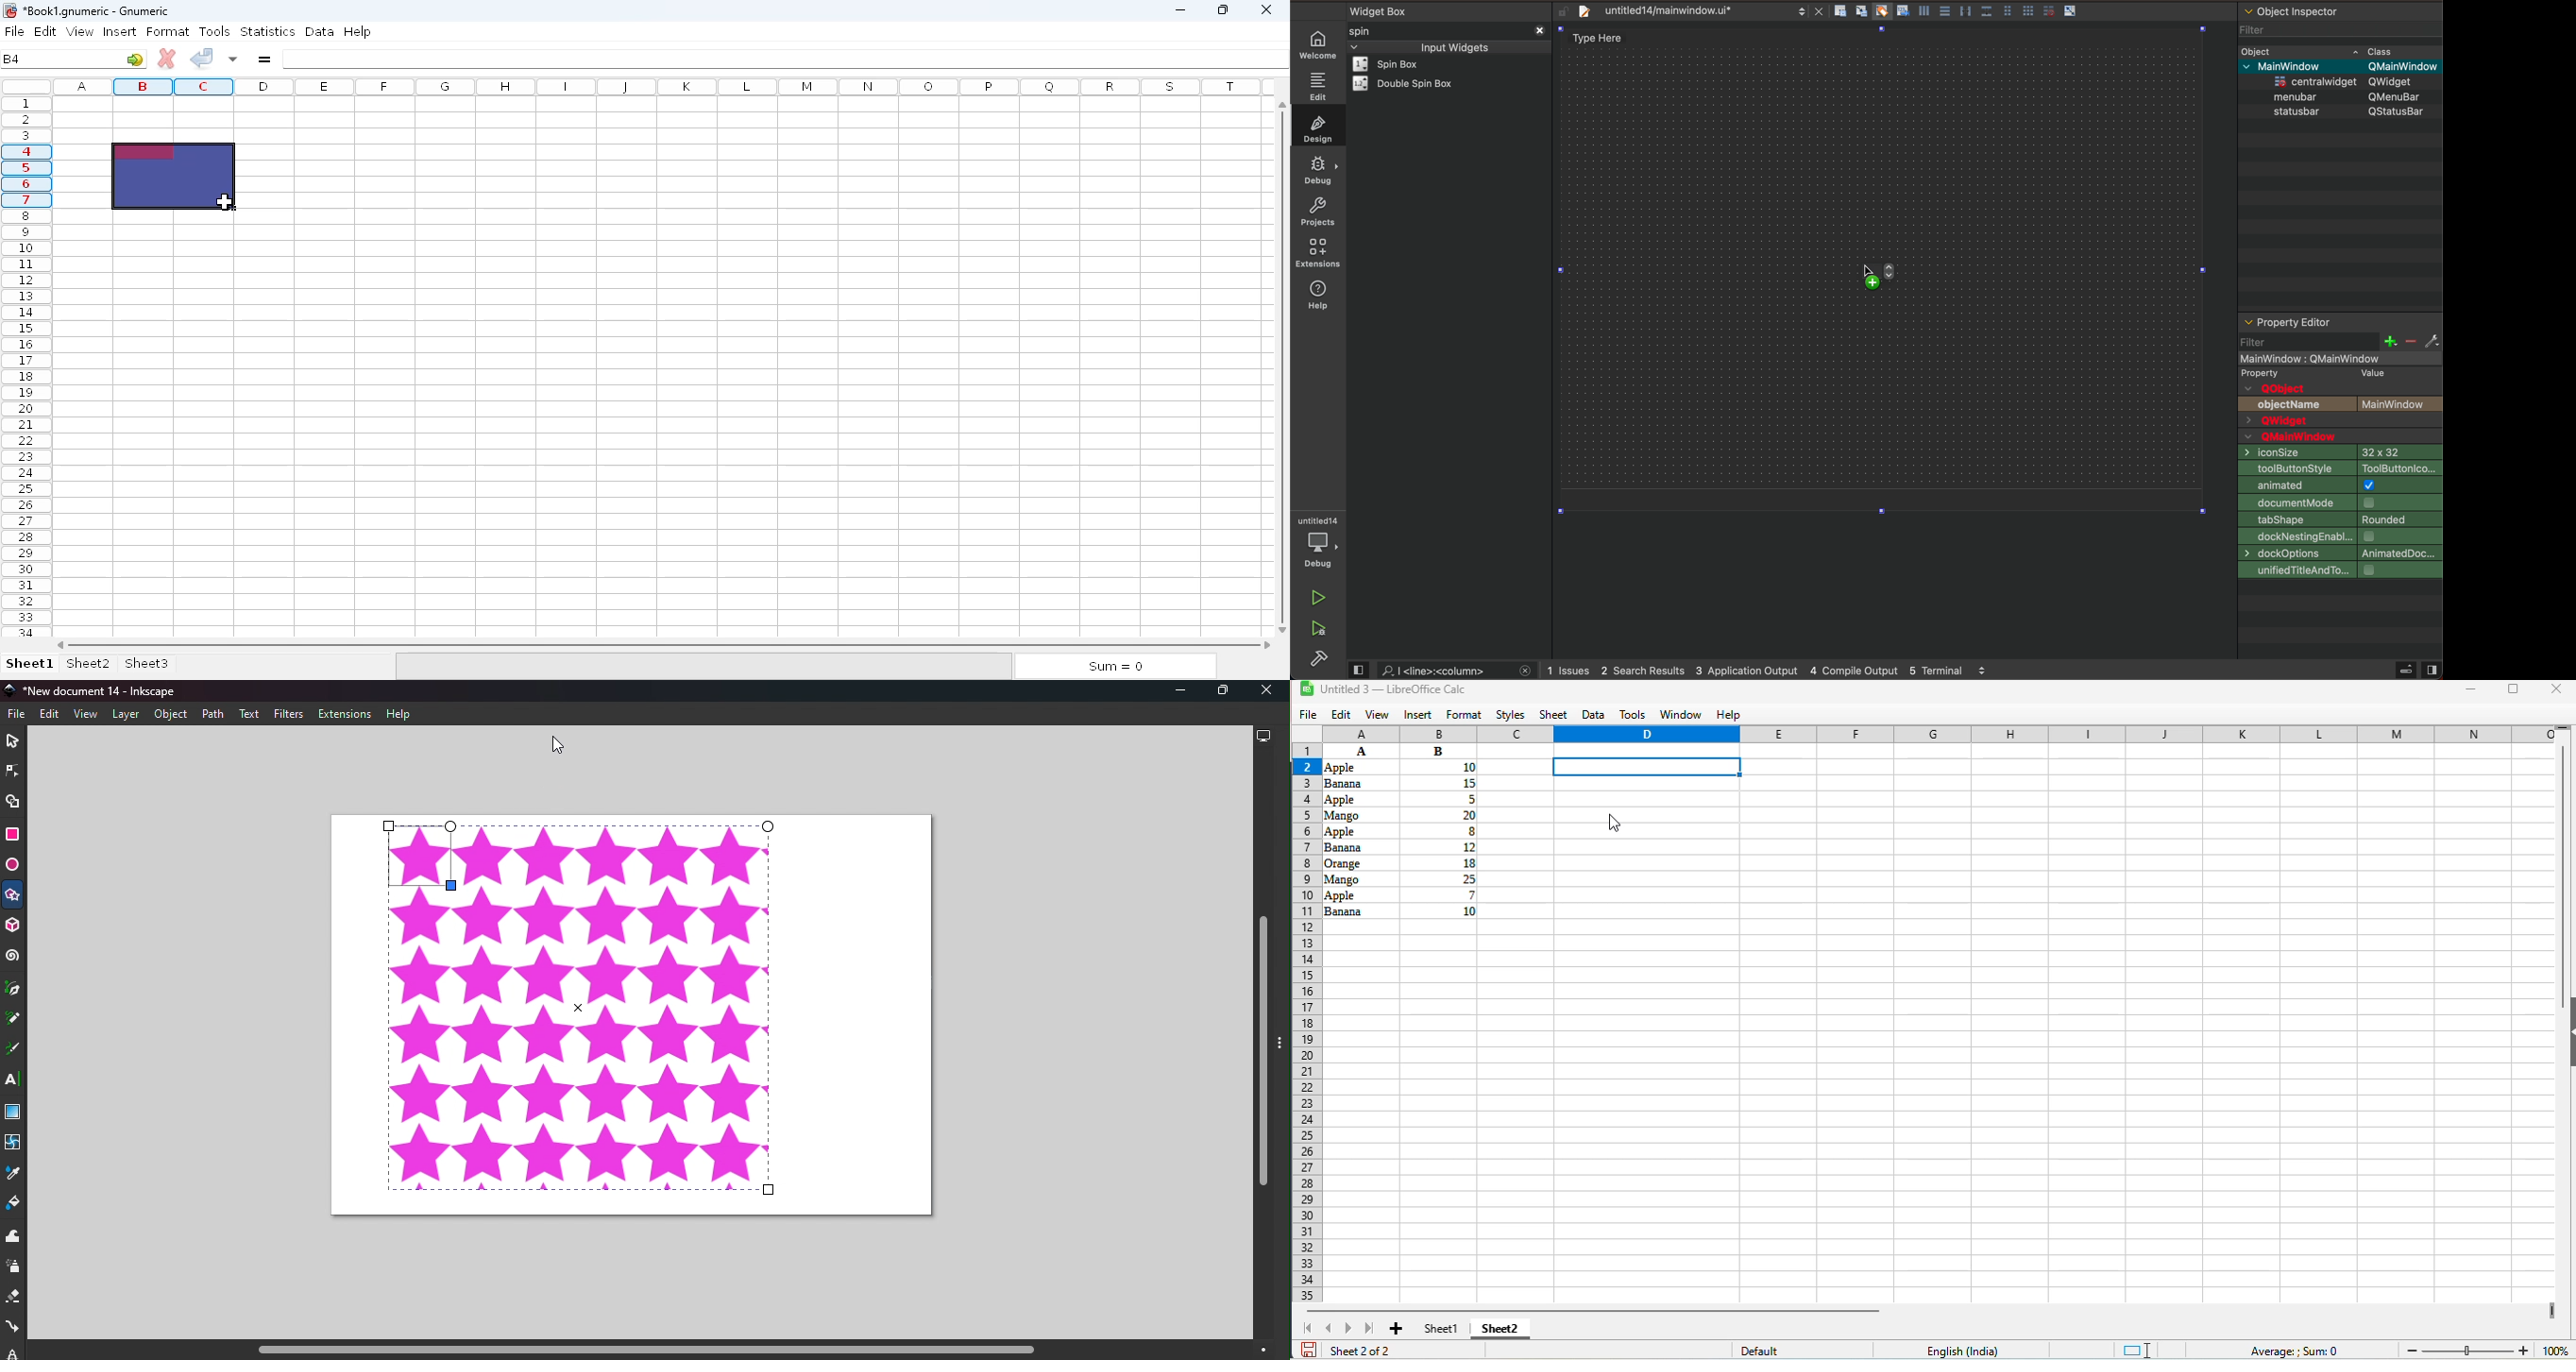  Describe the element at coordinates (203, 58) in the screenshot. I see `accept change` at that location.